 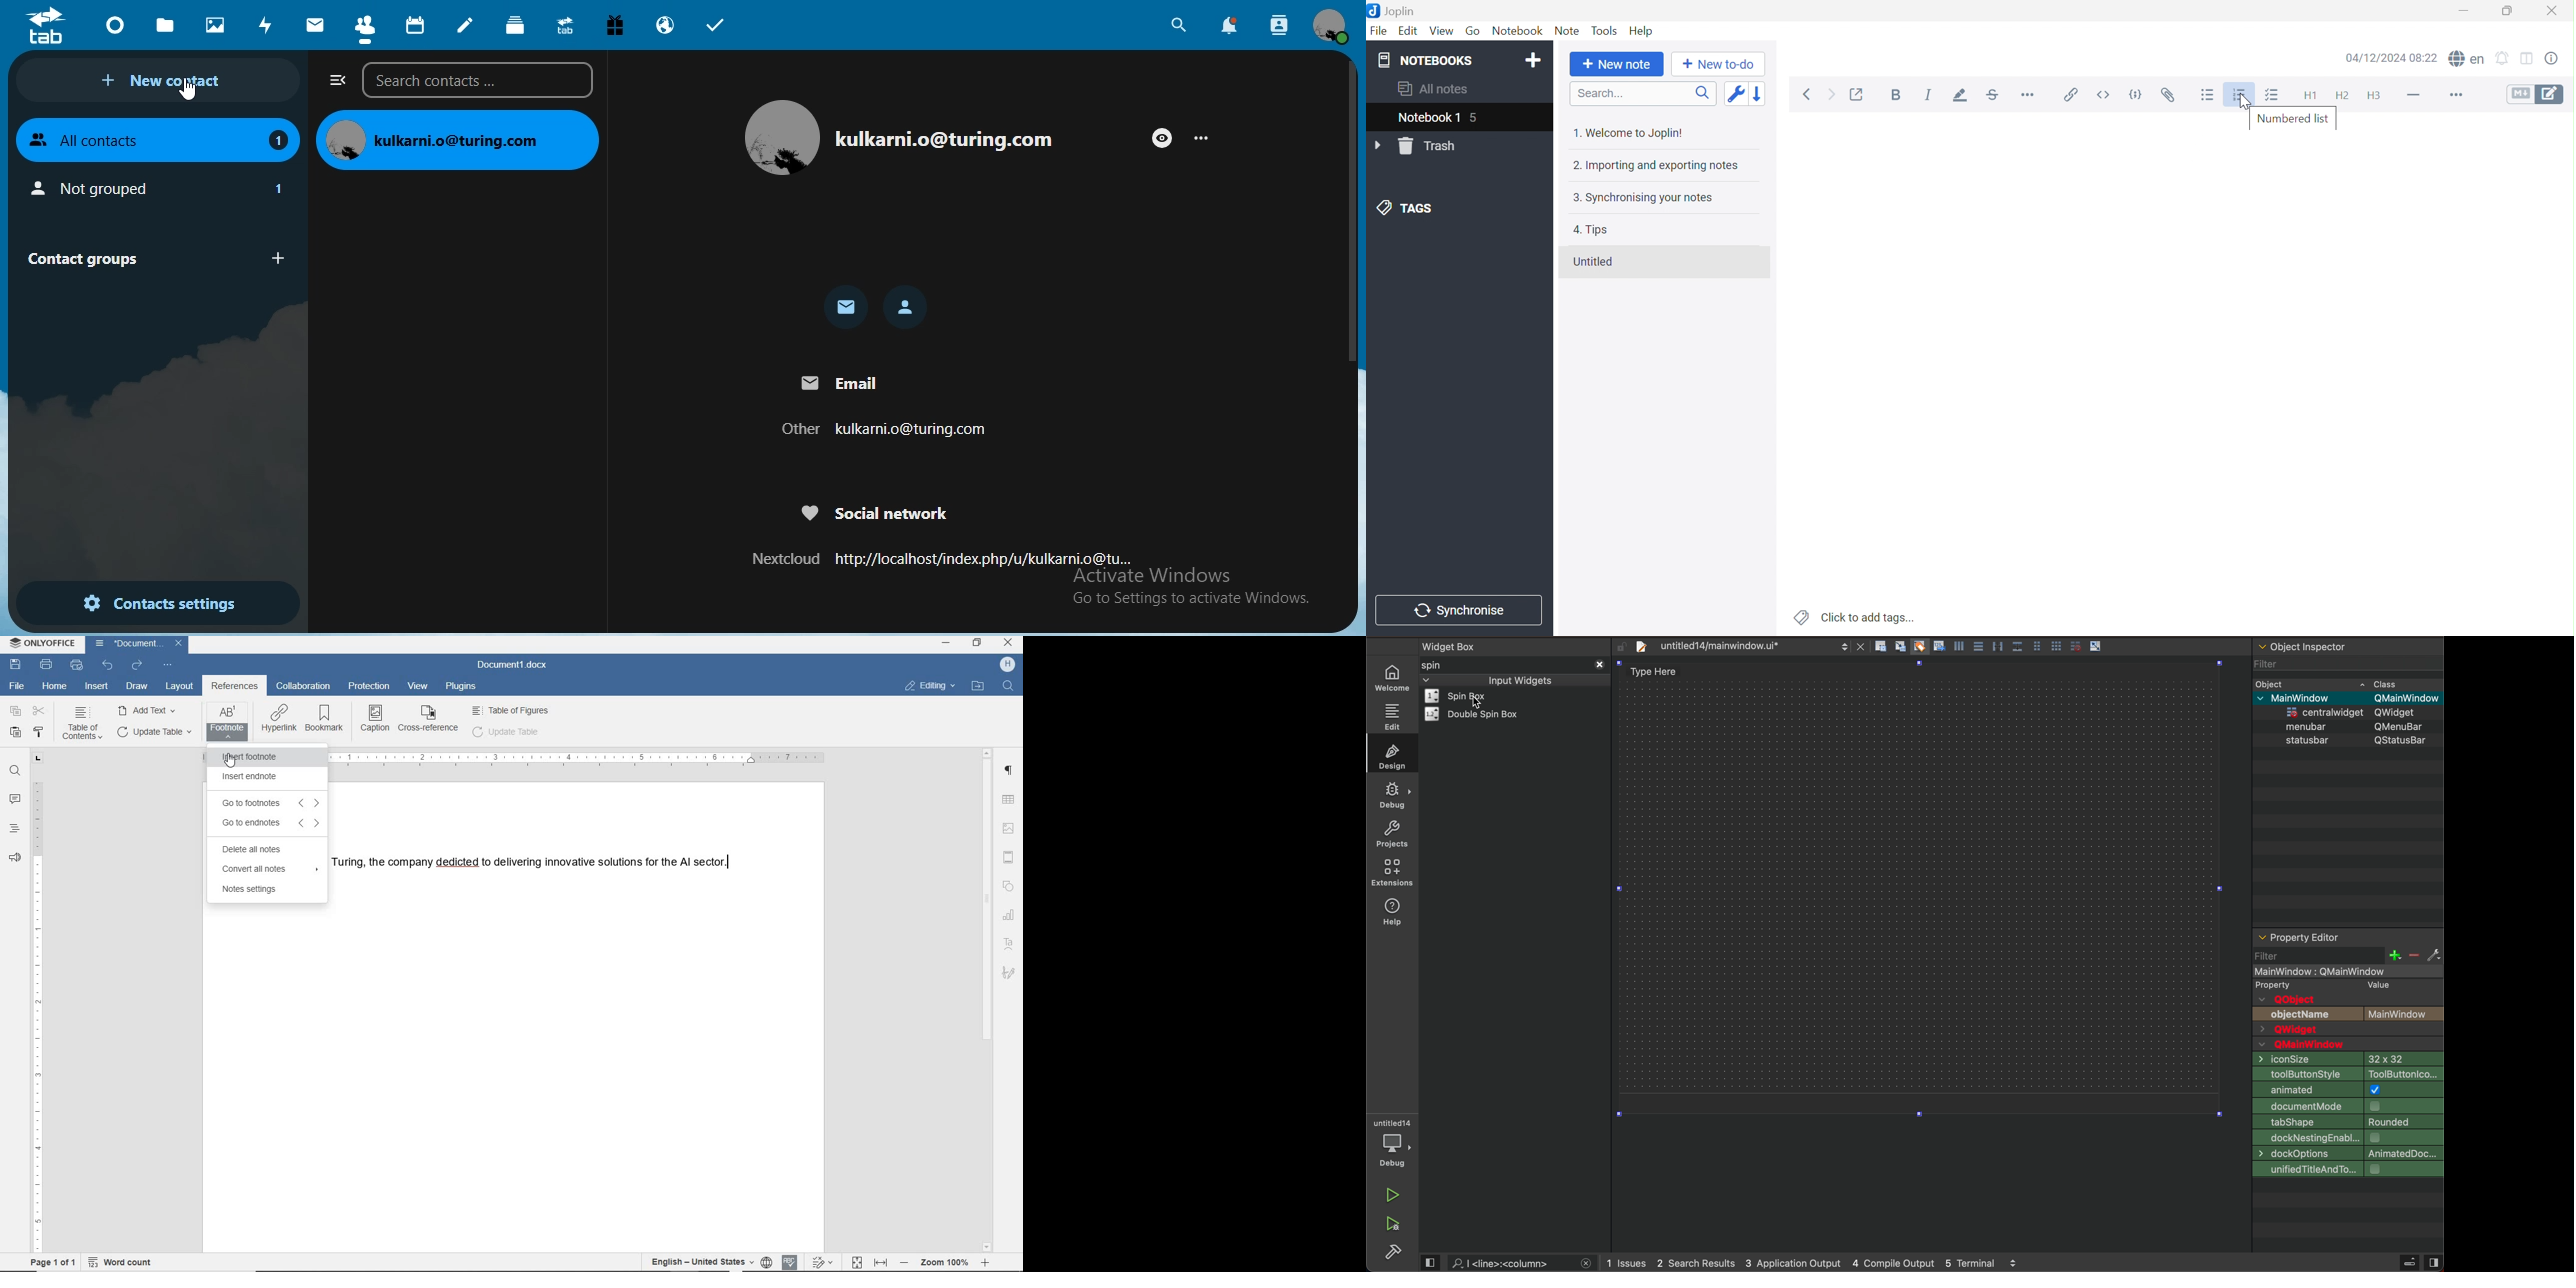 What do you see at coordinates (1205, 137) in the screenshot?
I see `` at bounding box center [1205, 137].